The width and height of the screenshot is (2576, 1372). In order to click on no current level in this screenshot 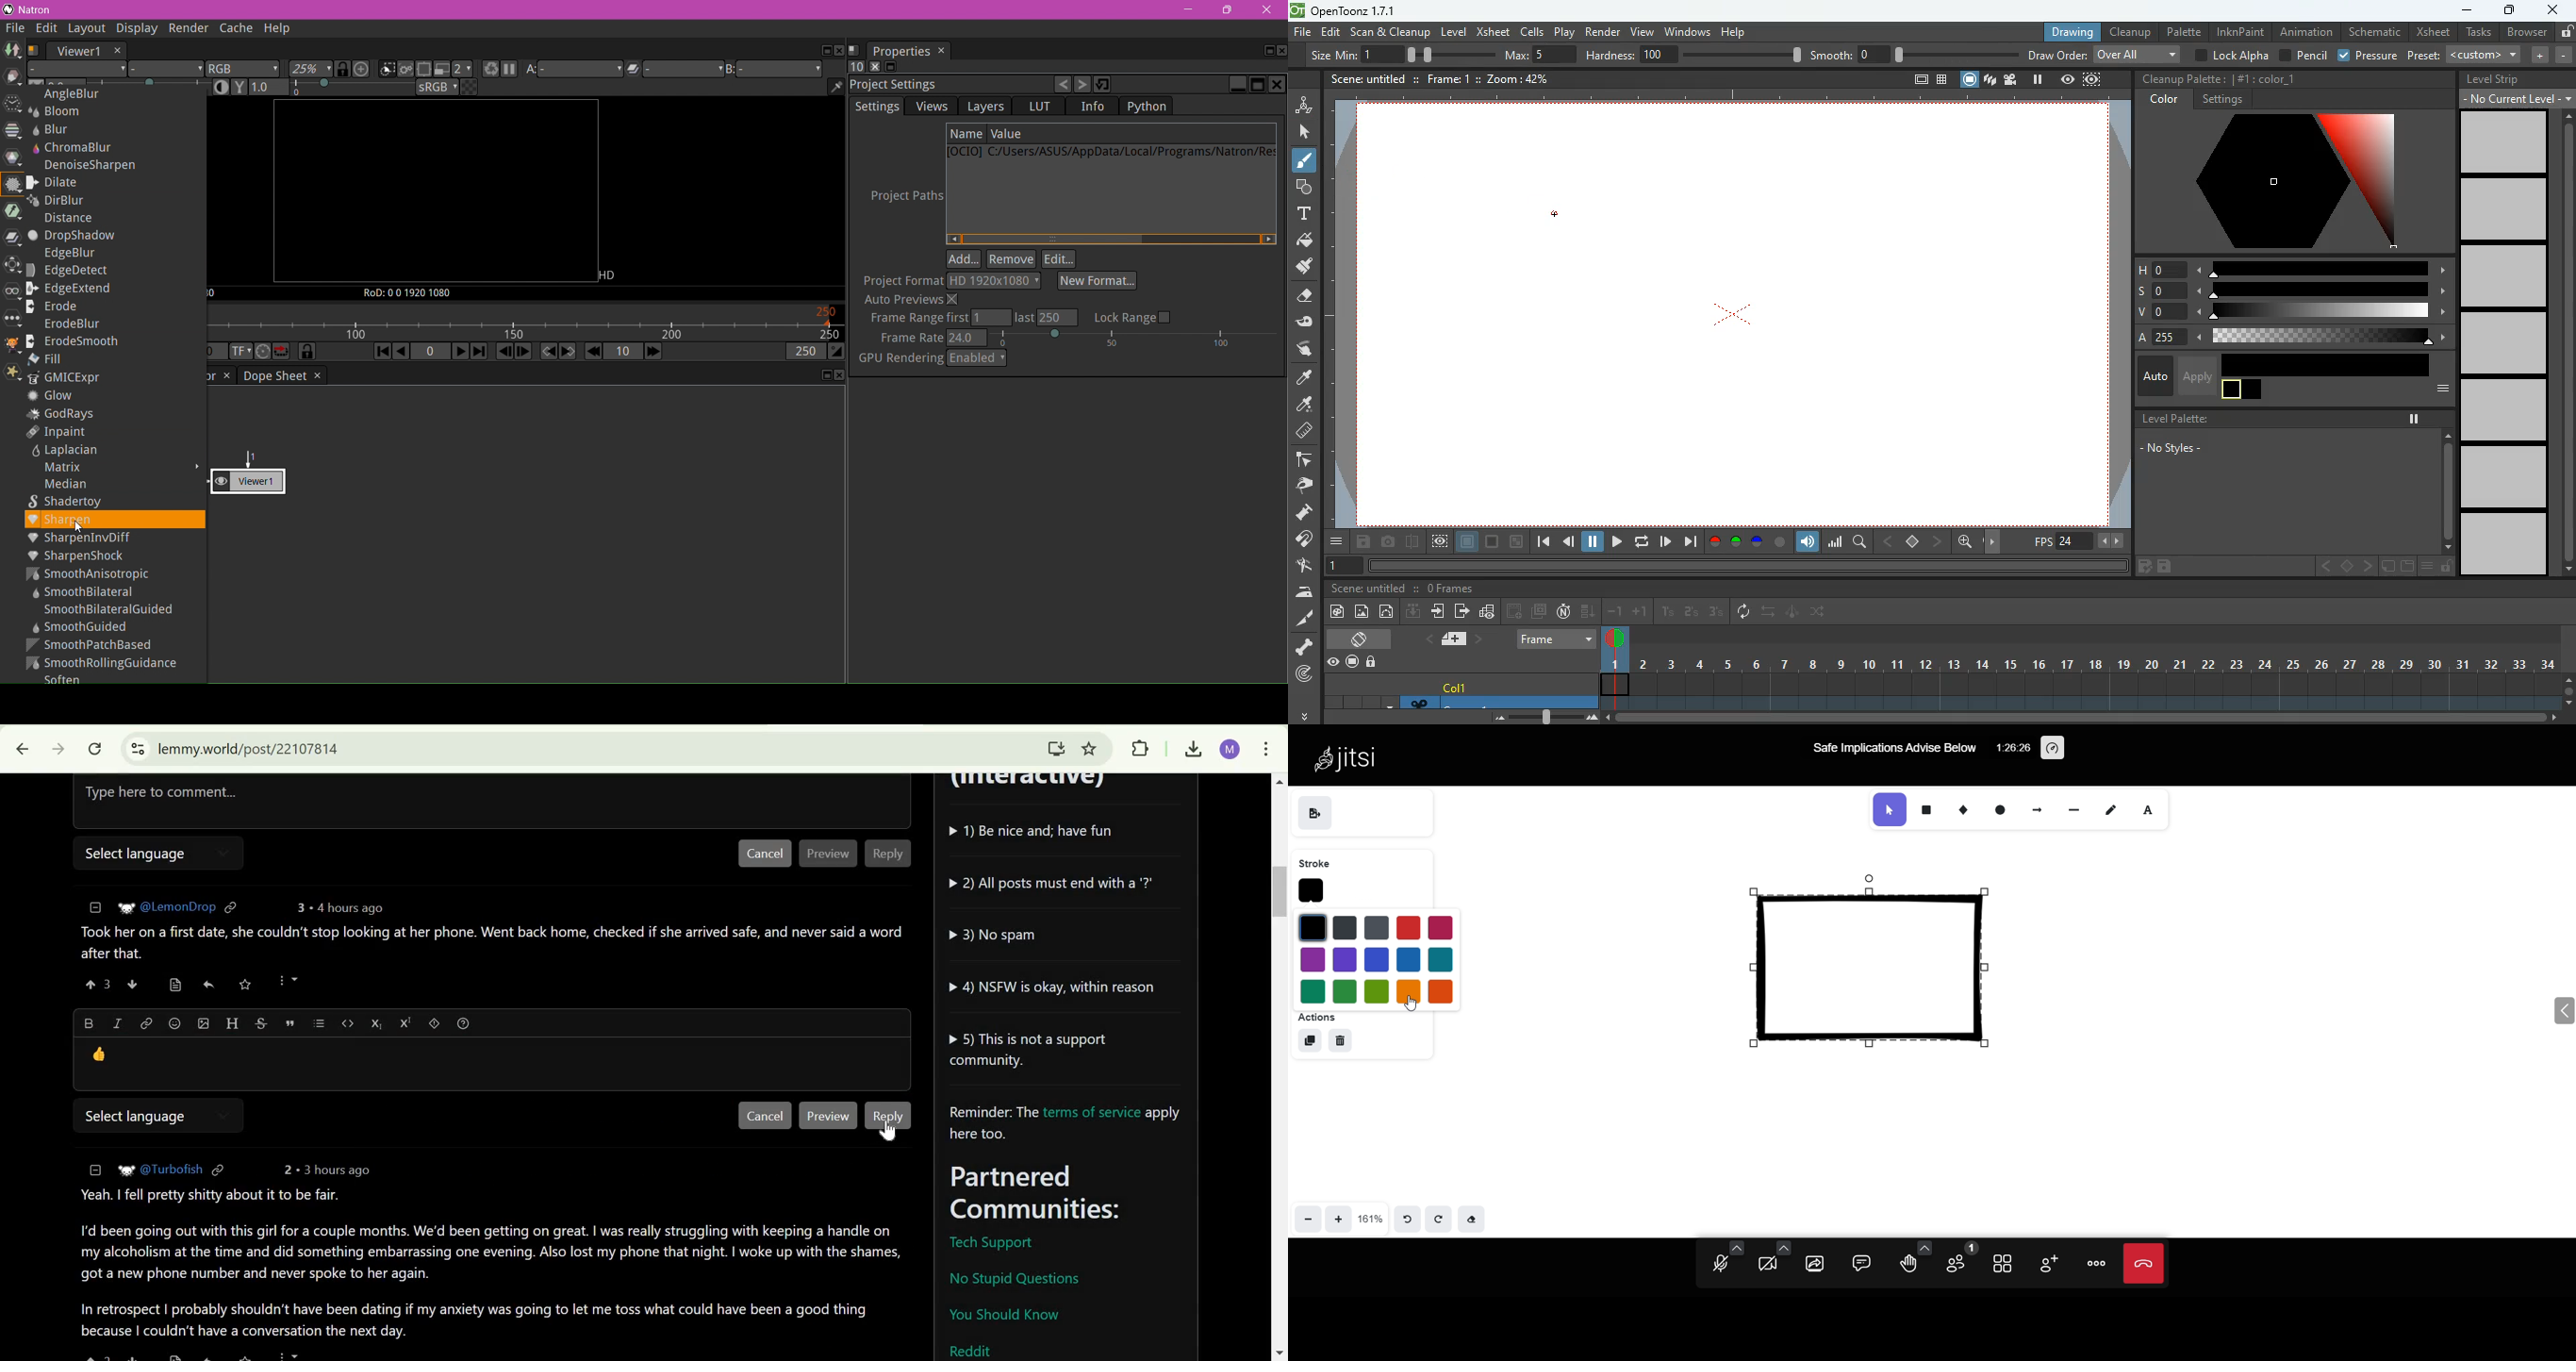, I will do `click(2518, 98)`.